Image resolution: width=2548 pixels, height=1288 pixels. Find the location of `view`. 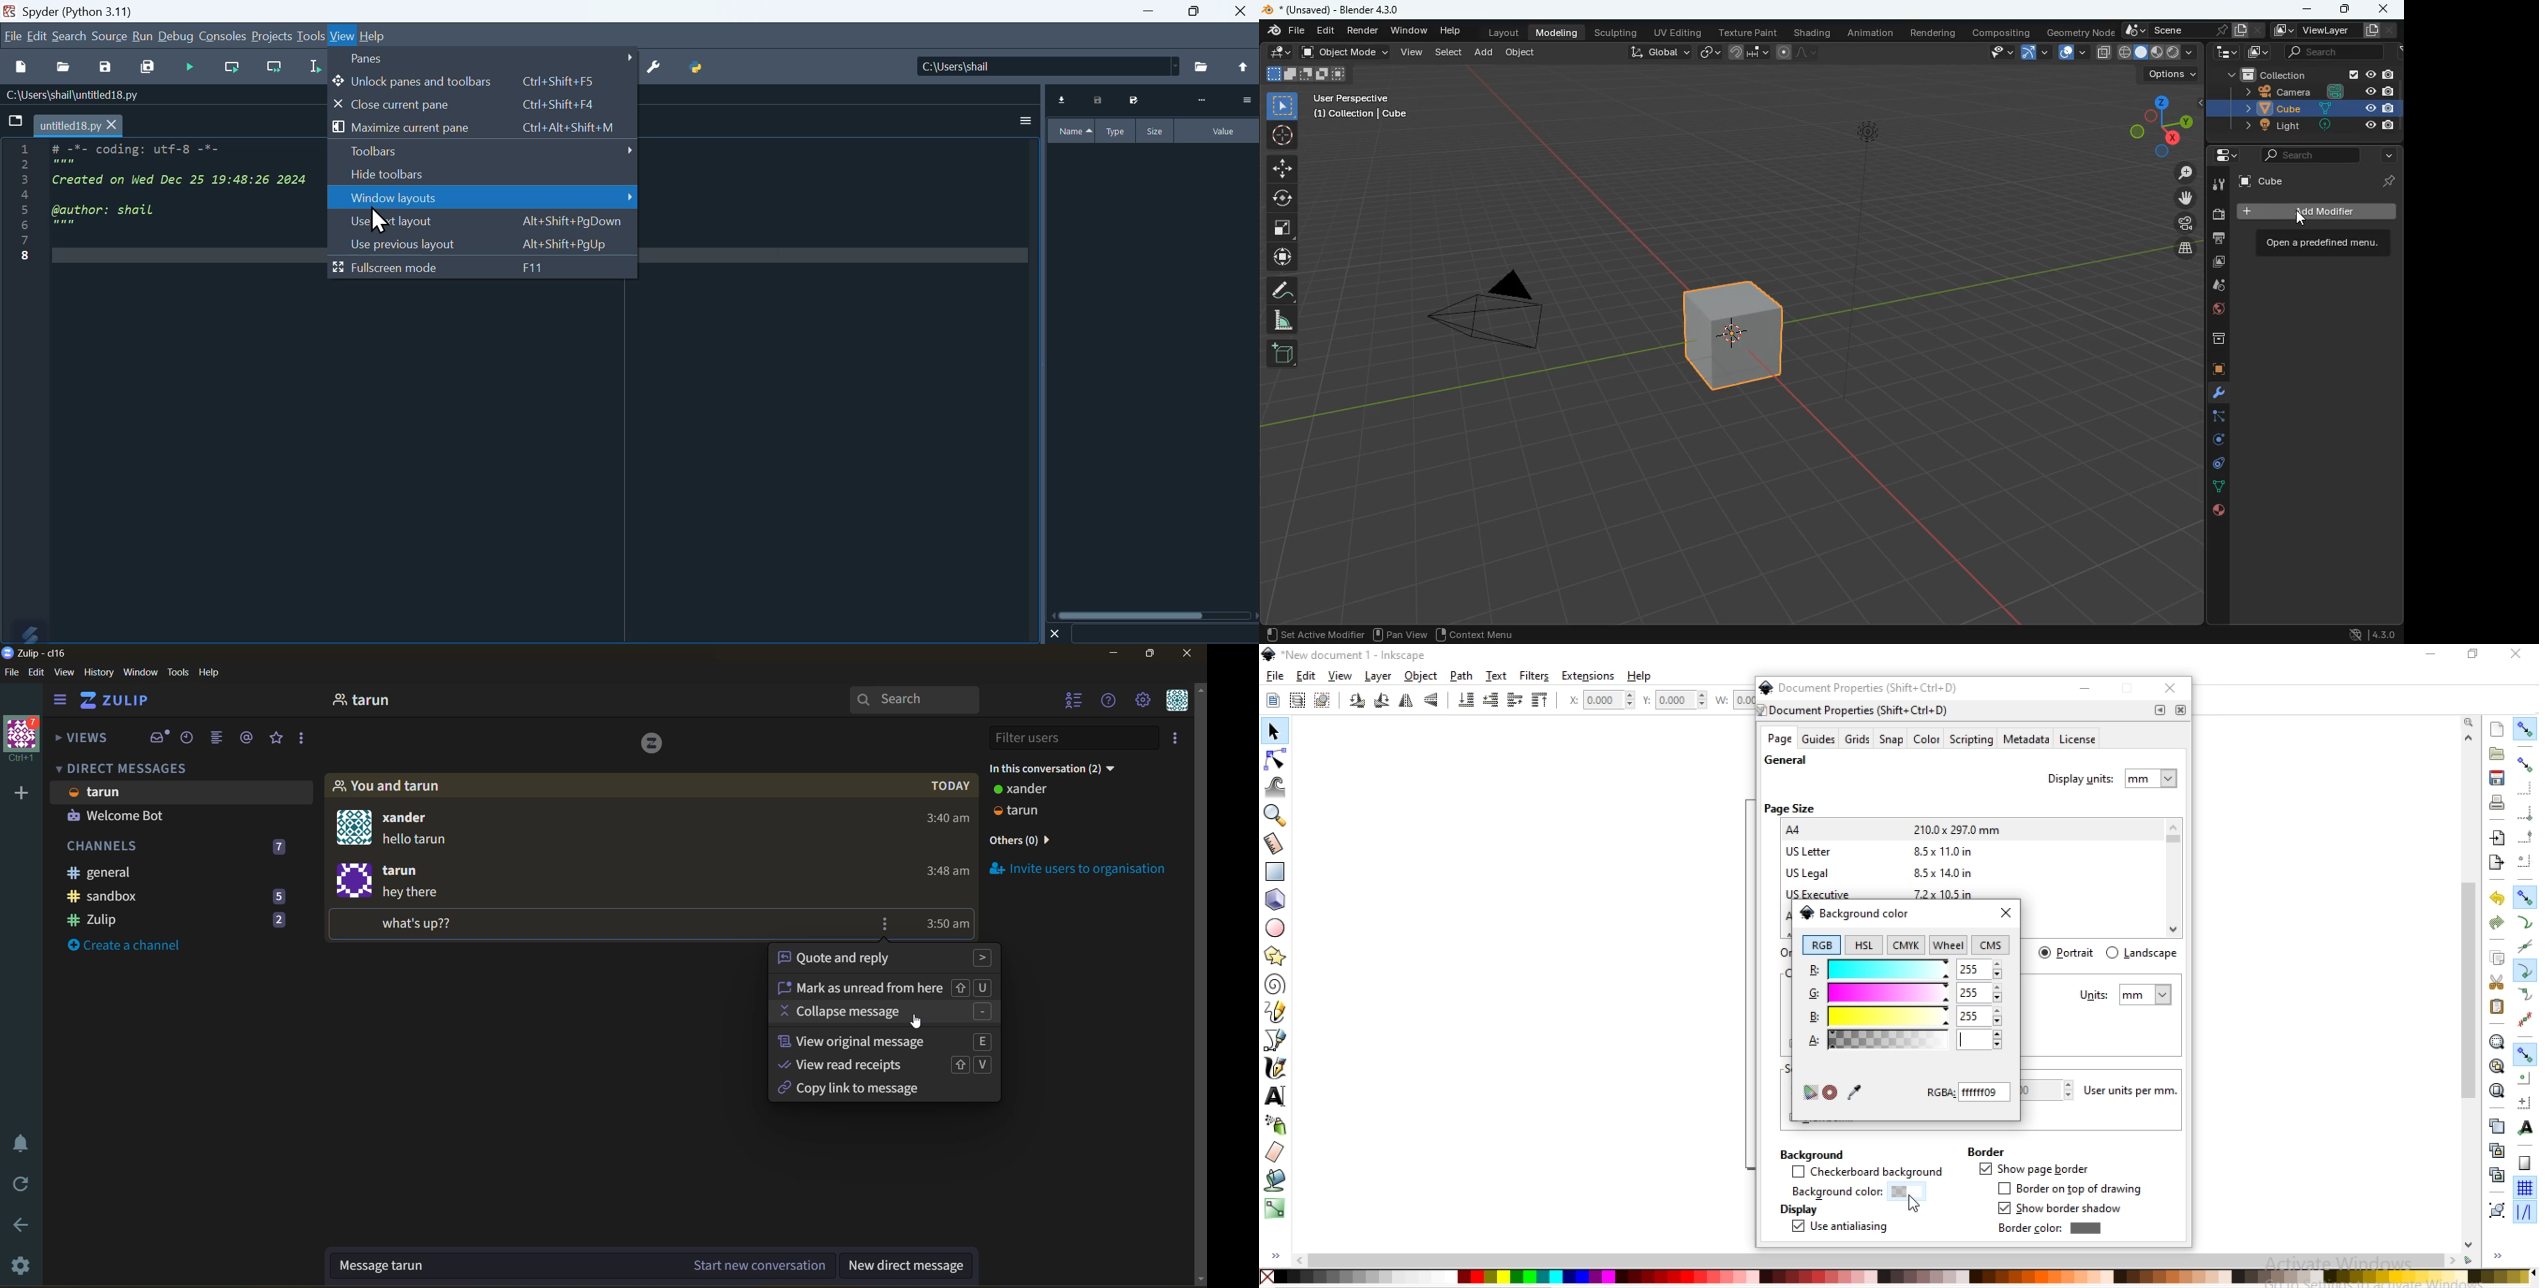

view is located at coordinates (1473, 634).